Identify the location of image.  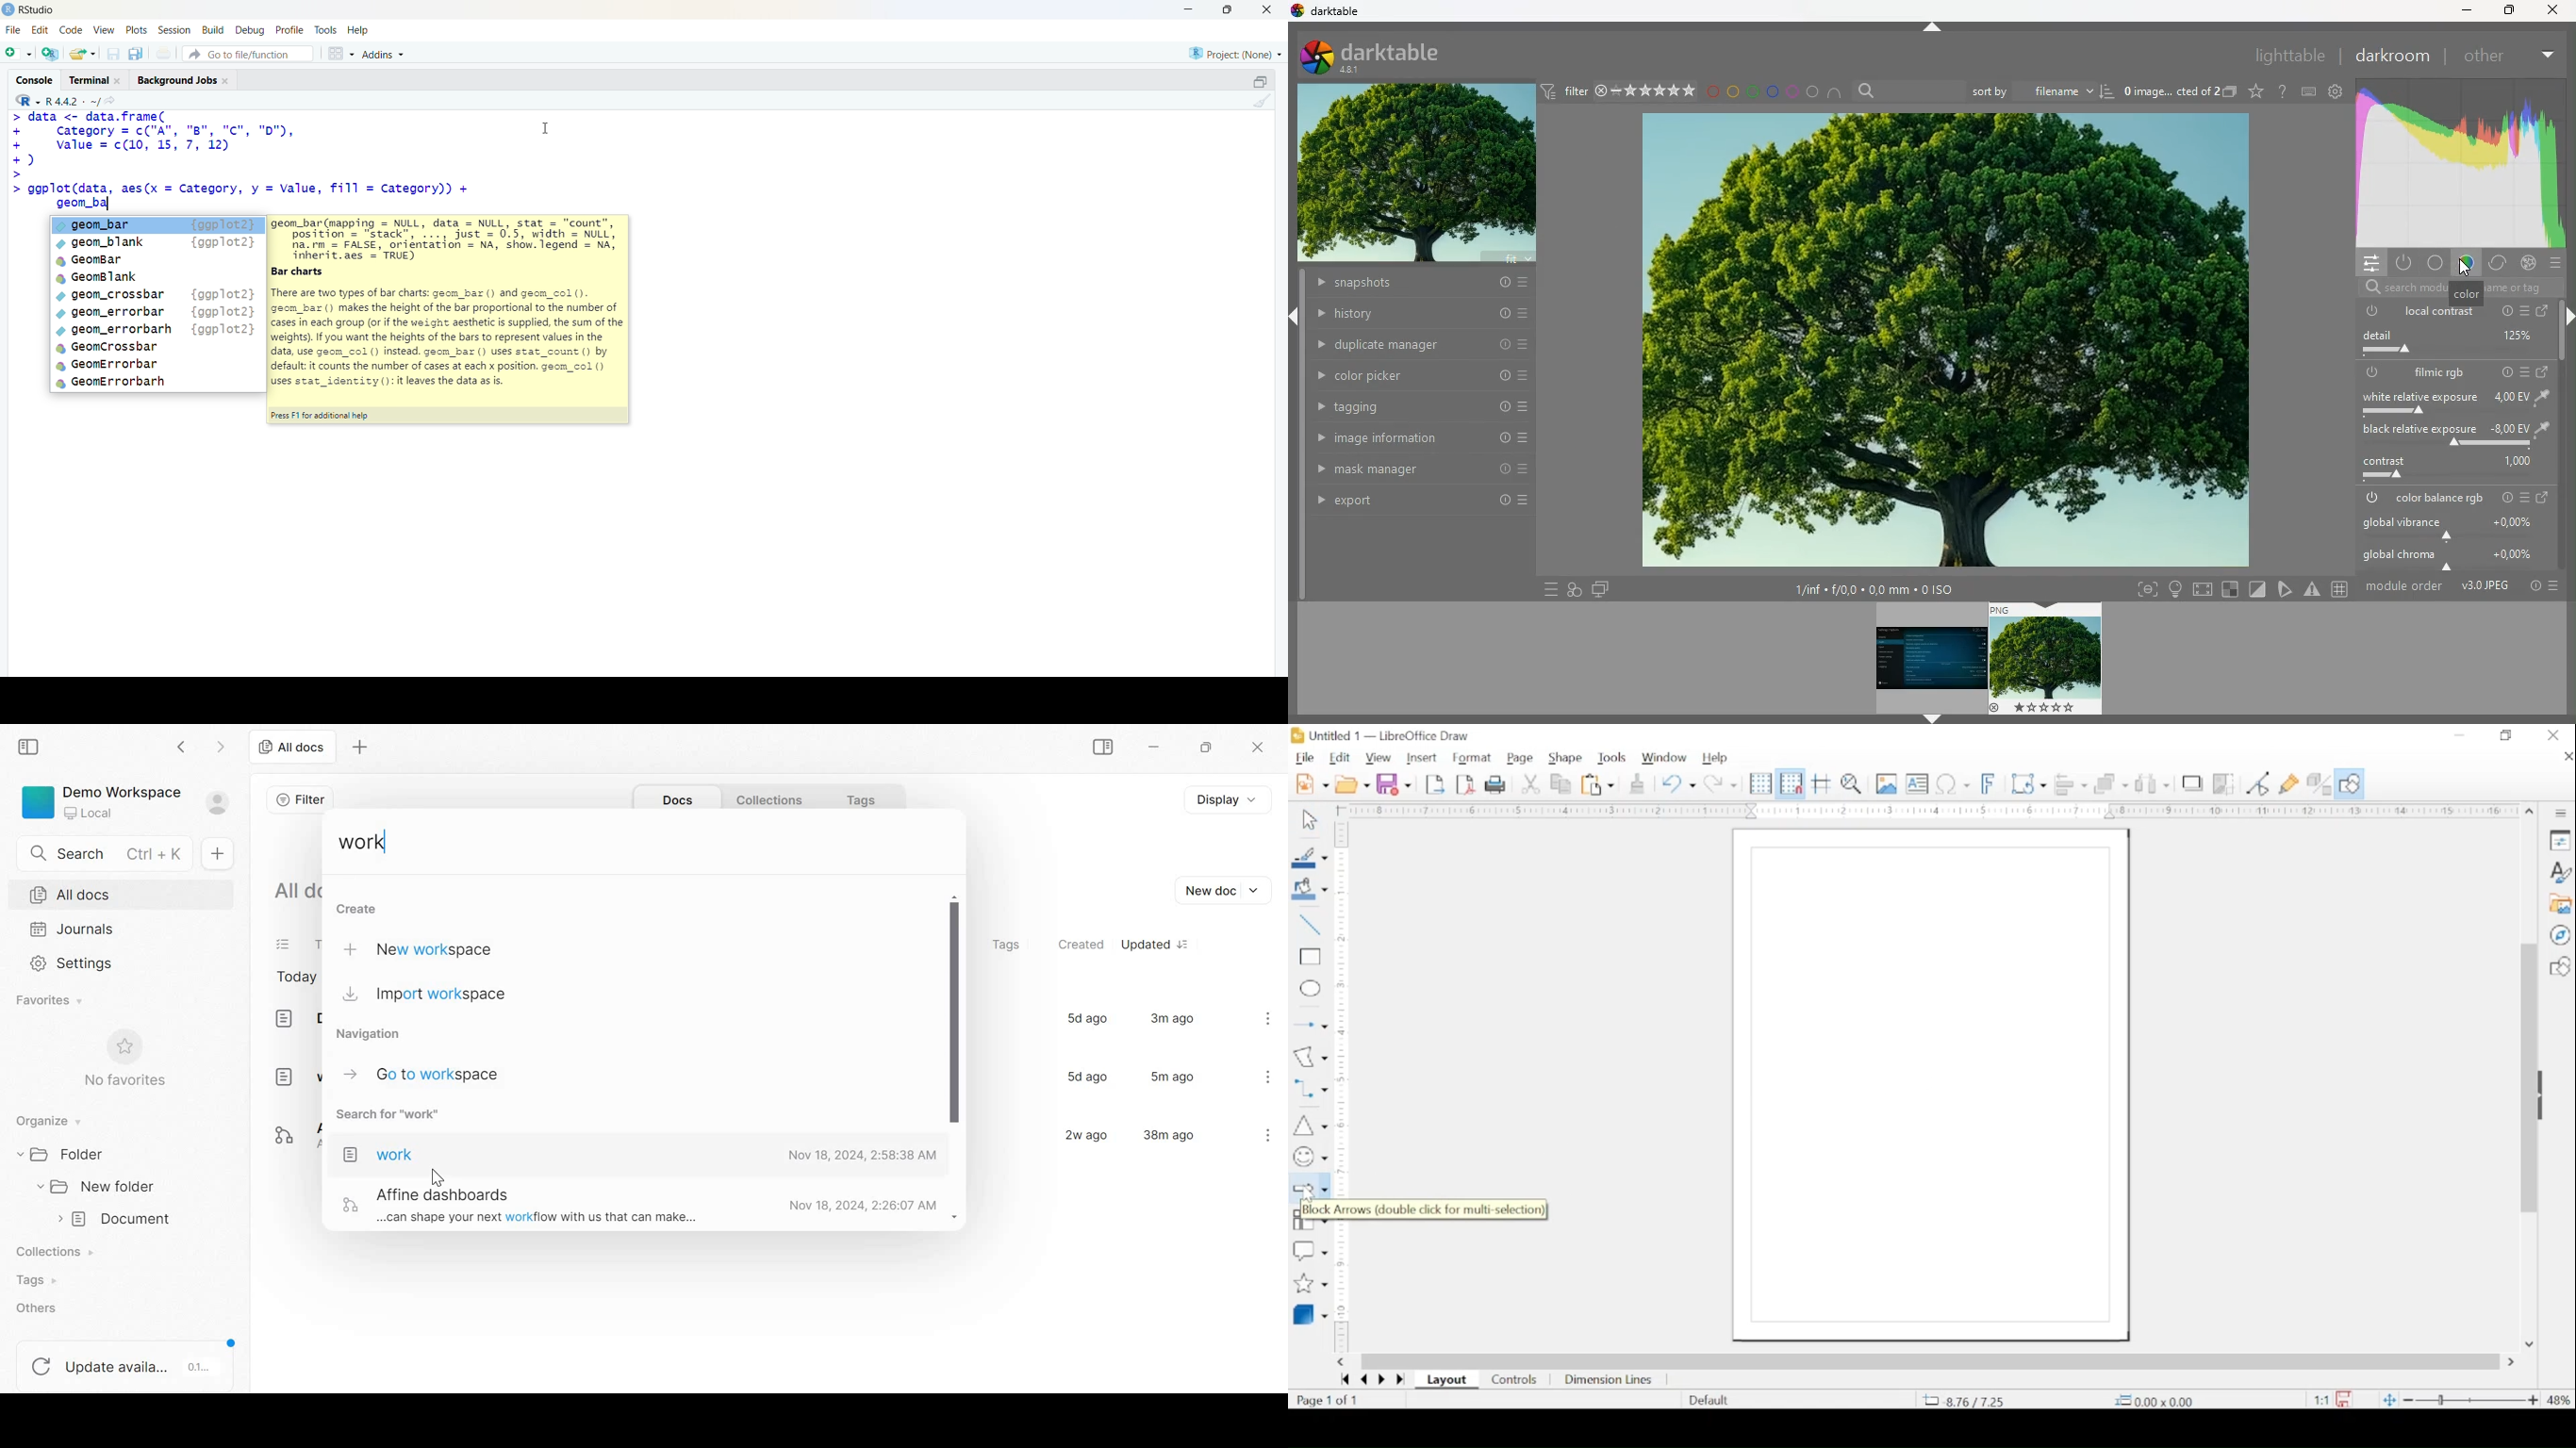
(1940, 341).